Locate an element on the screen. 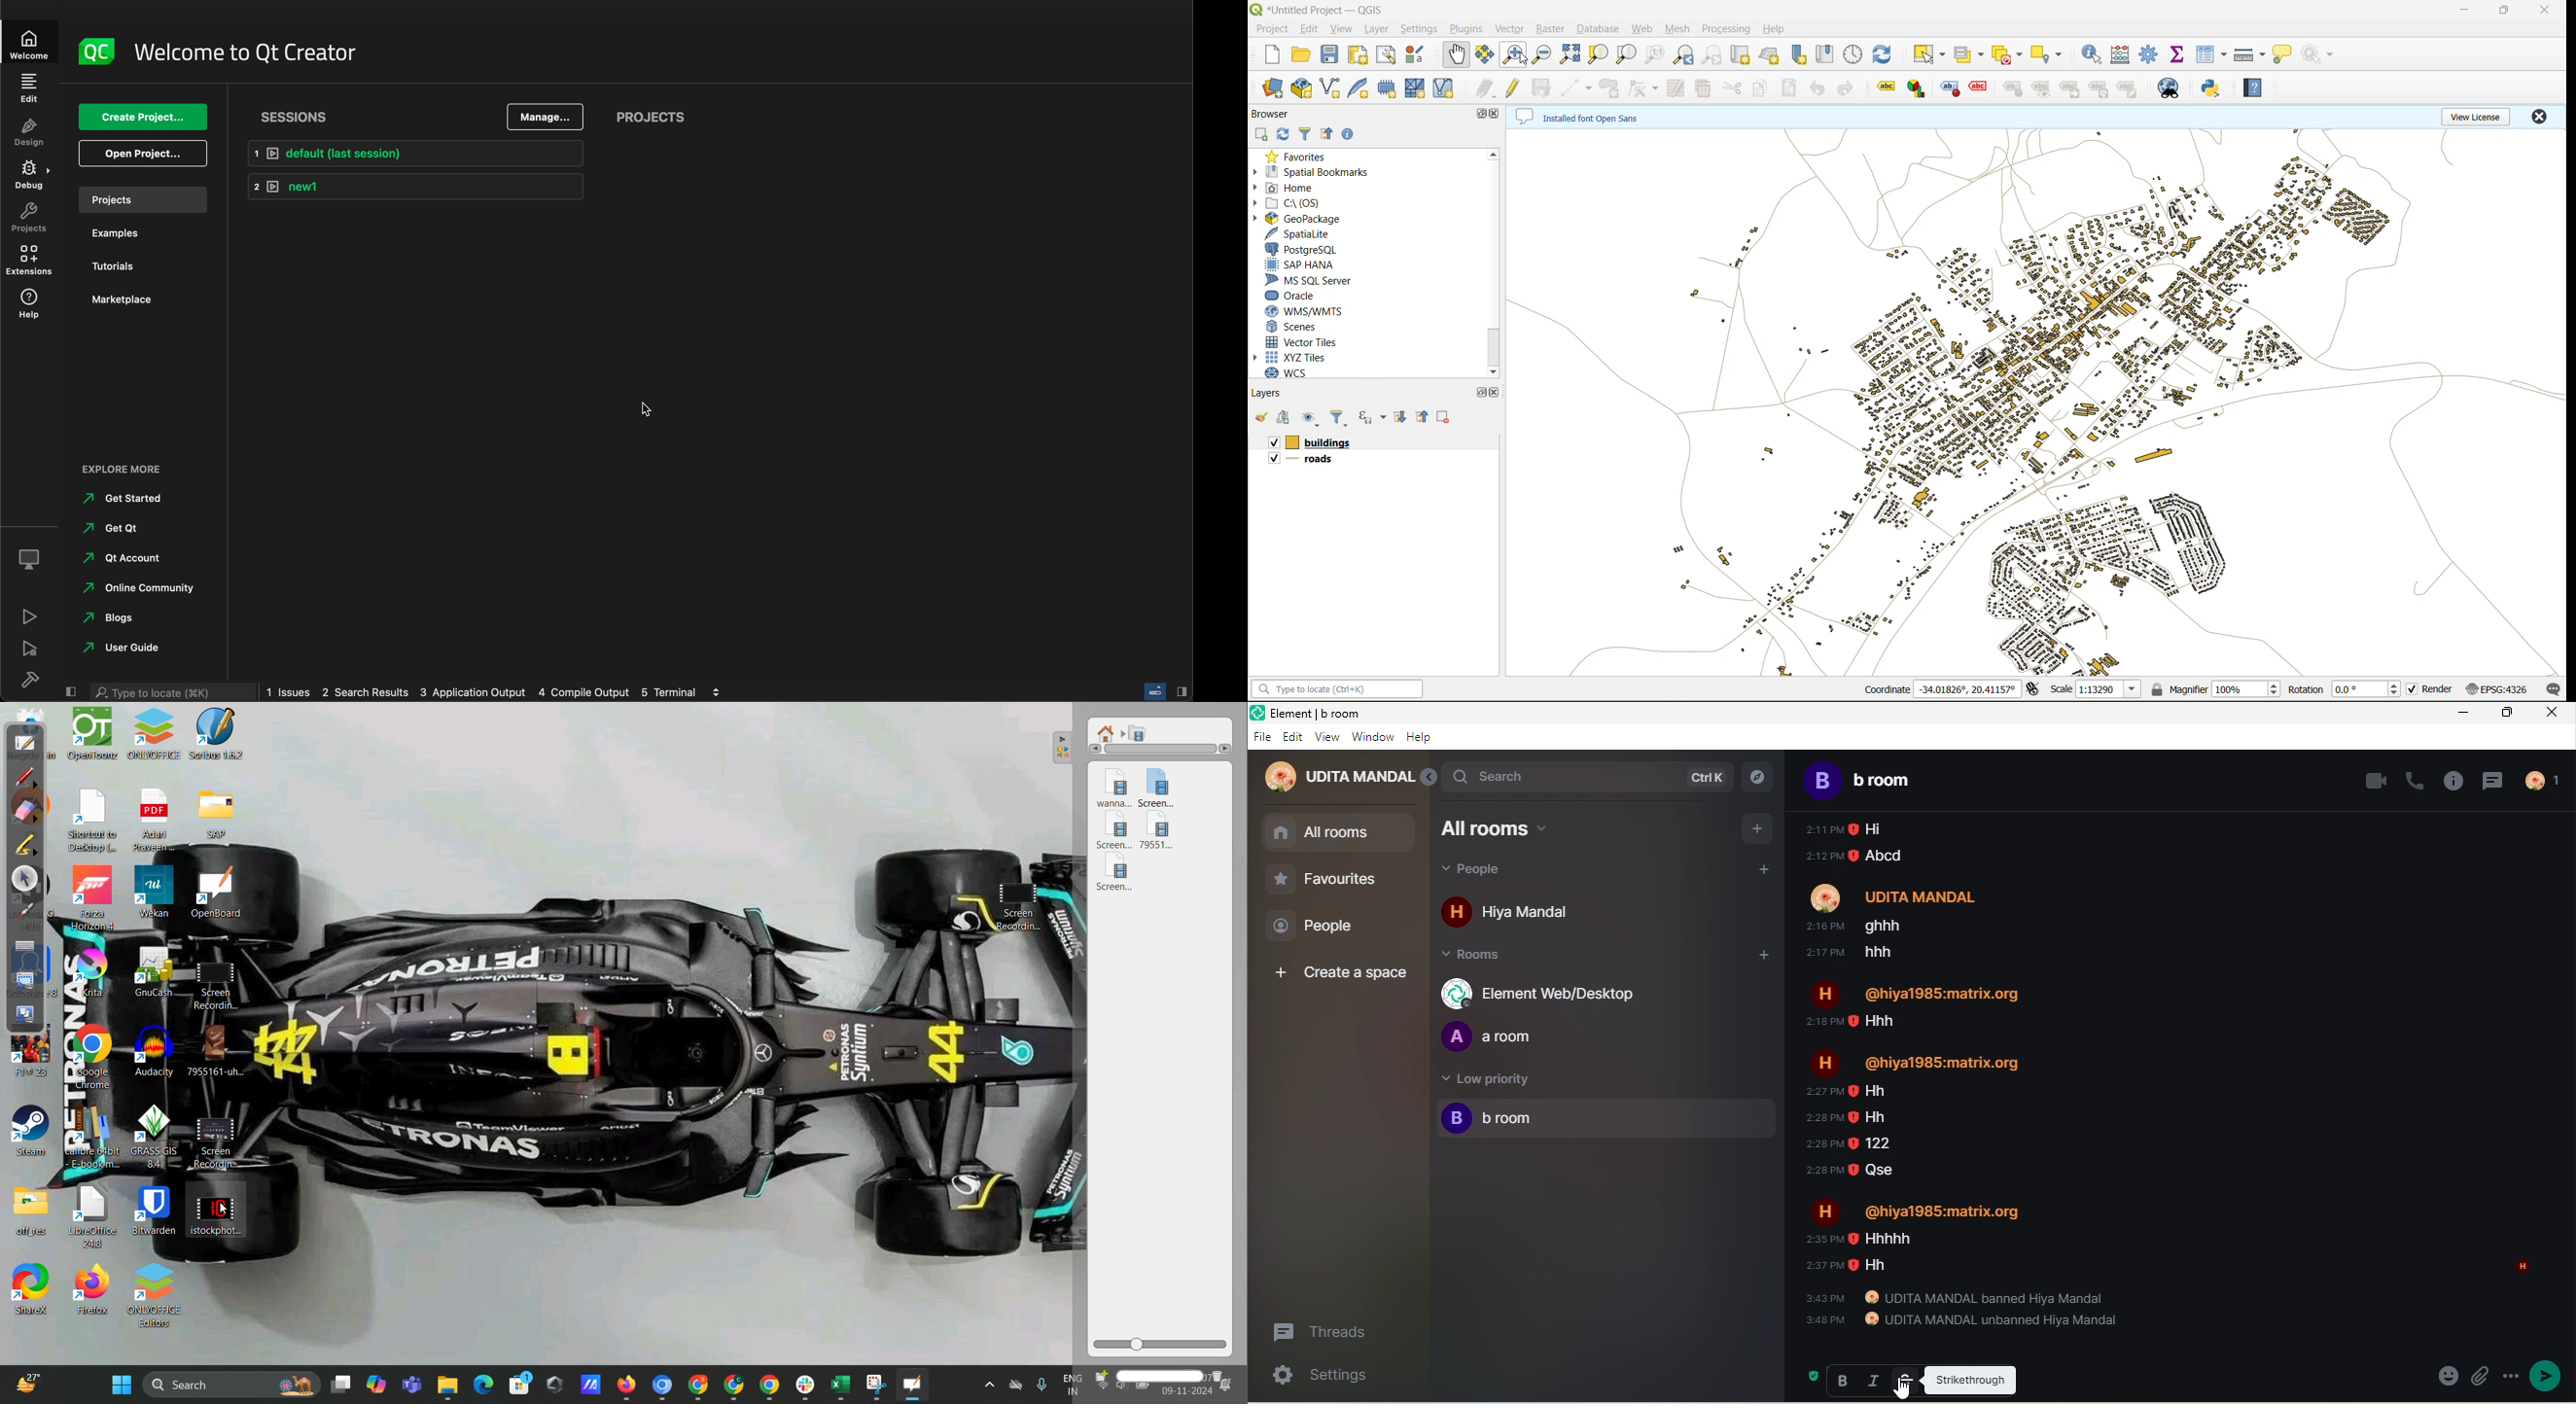  people is located at coordinates (1495, 872).